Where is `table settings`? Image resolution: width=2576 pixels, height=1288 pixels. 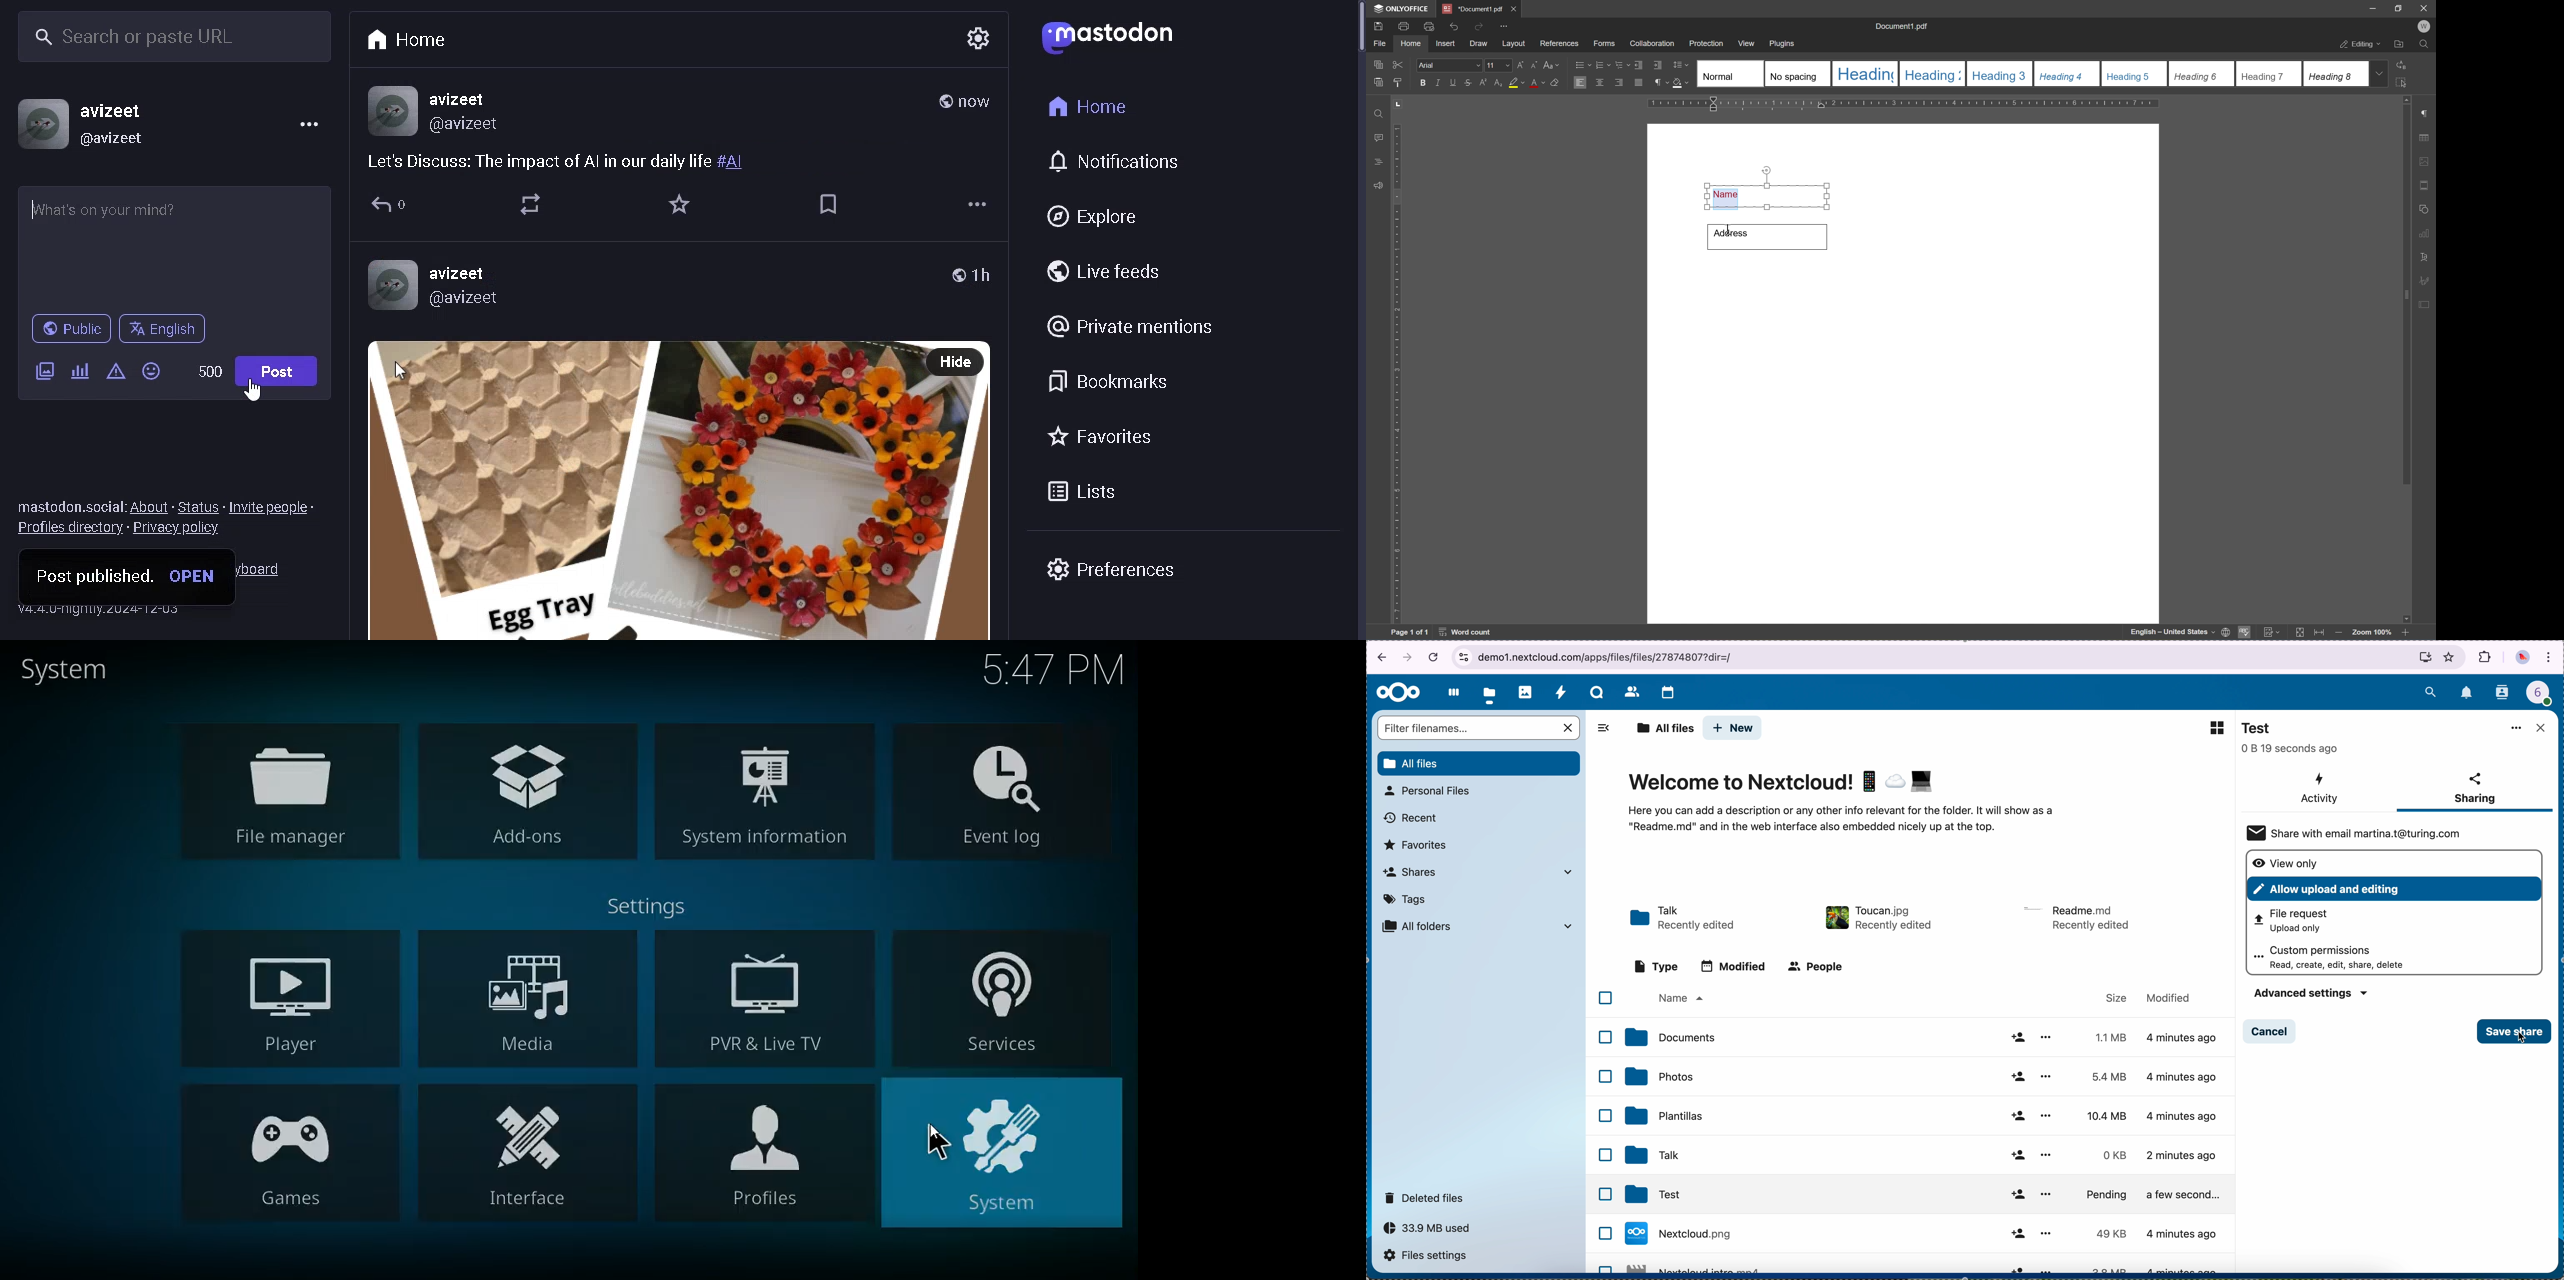
table settings is located at coordinates (2426, 136).